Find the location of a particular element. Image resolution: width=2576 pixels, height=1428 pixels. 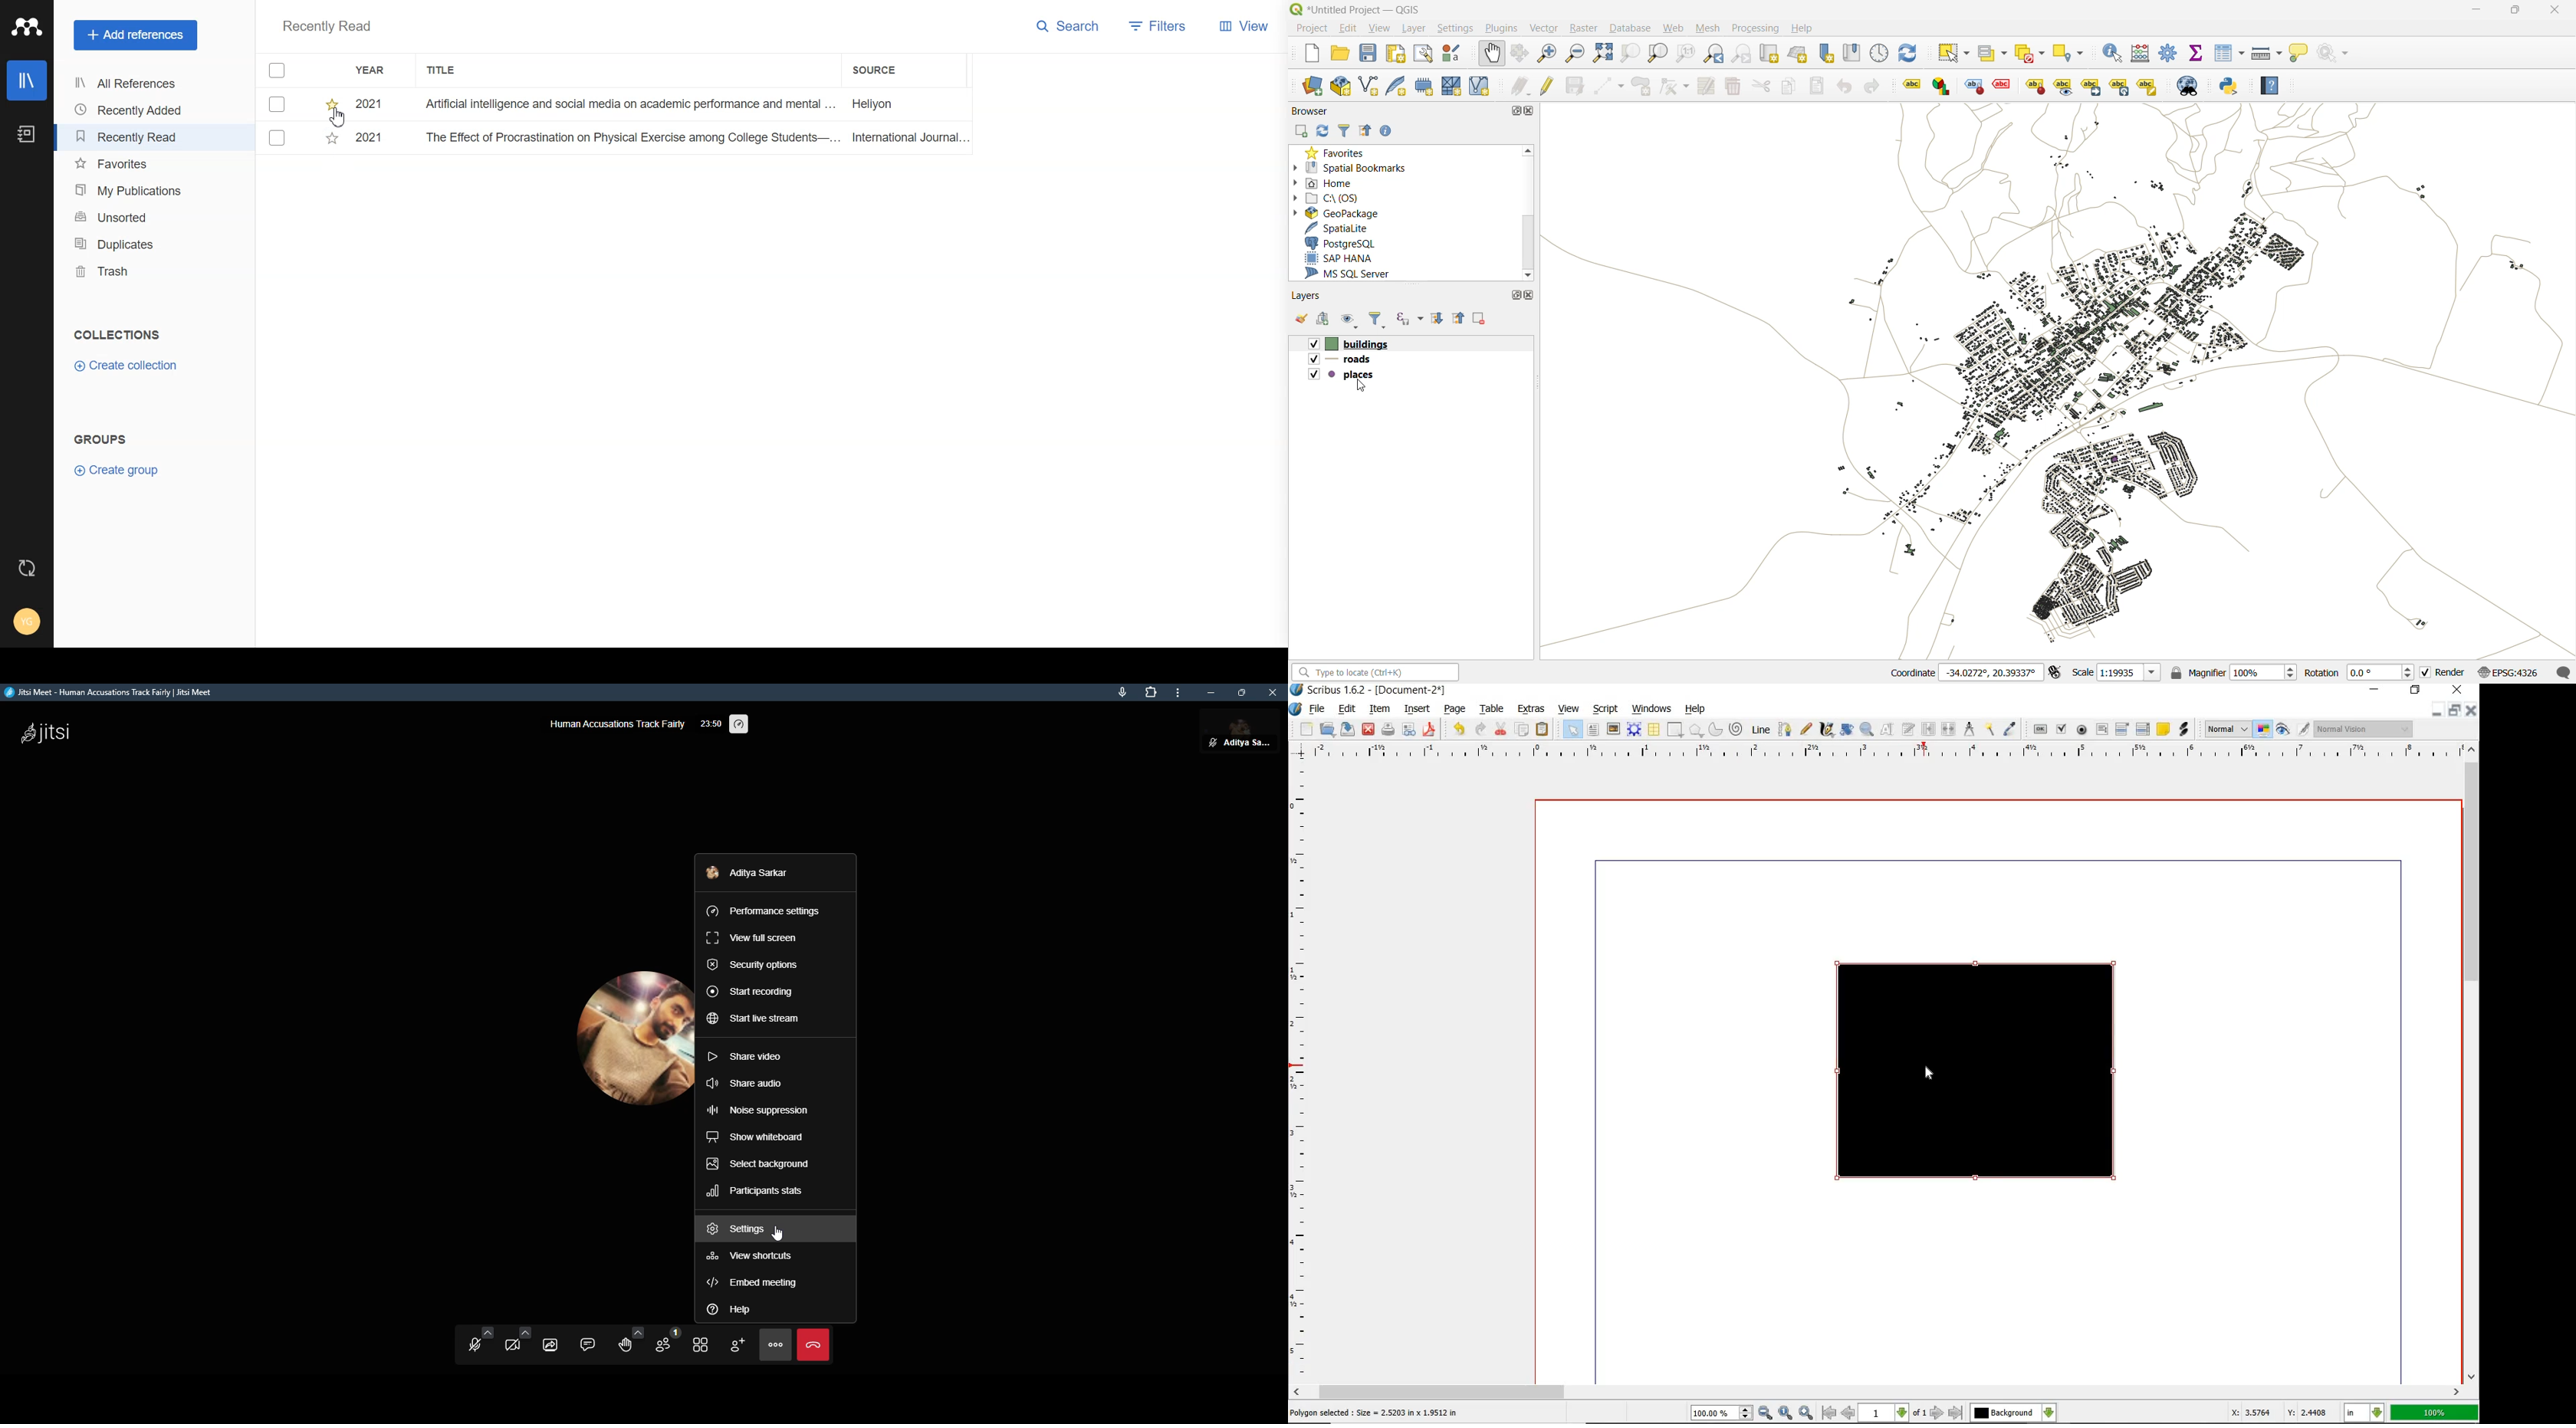

Text is located at coordinates (117, 335).